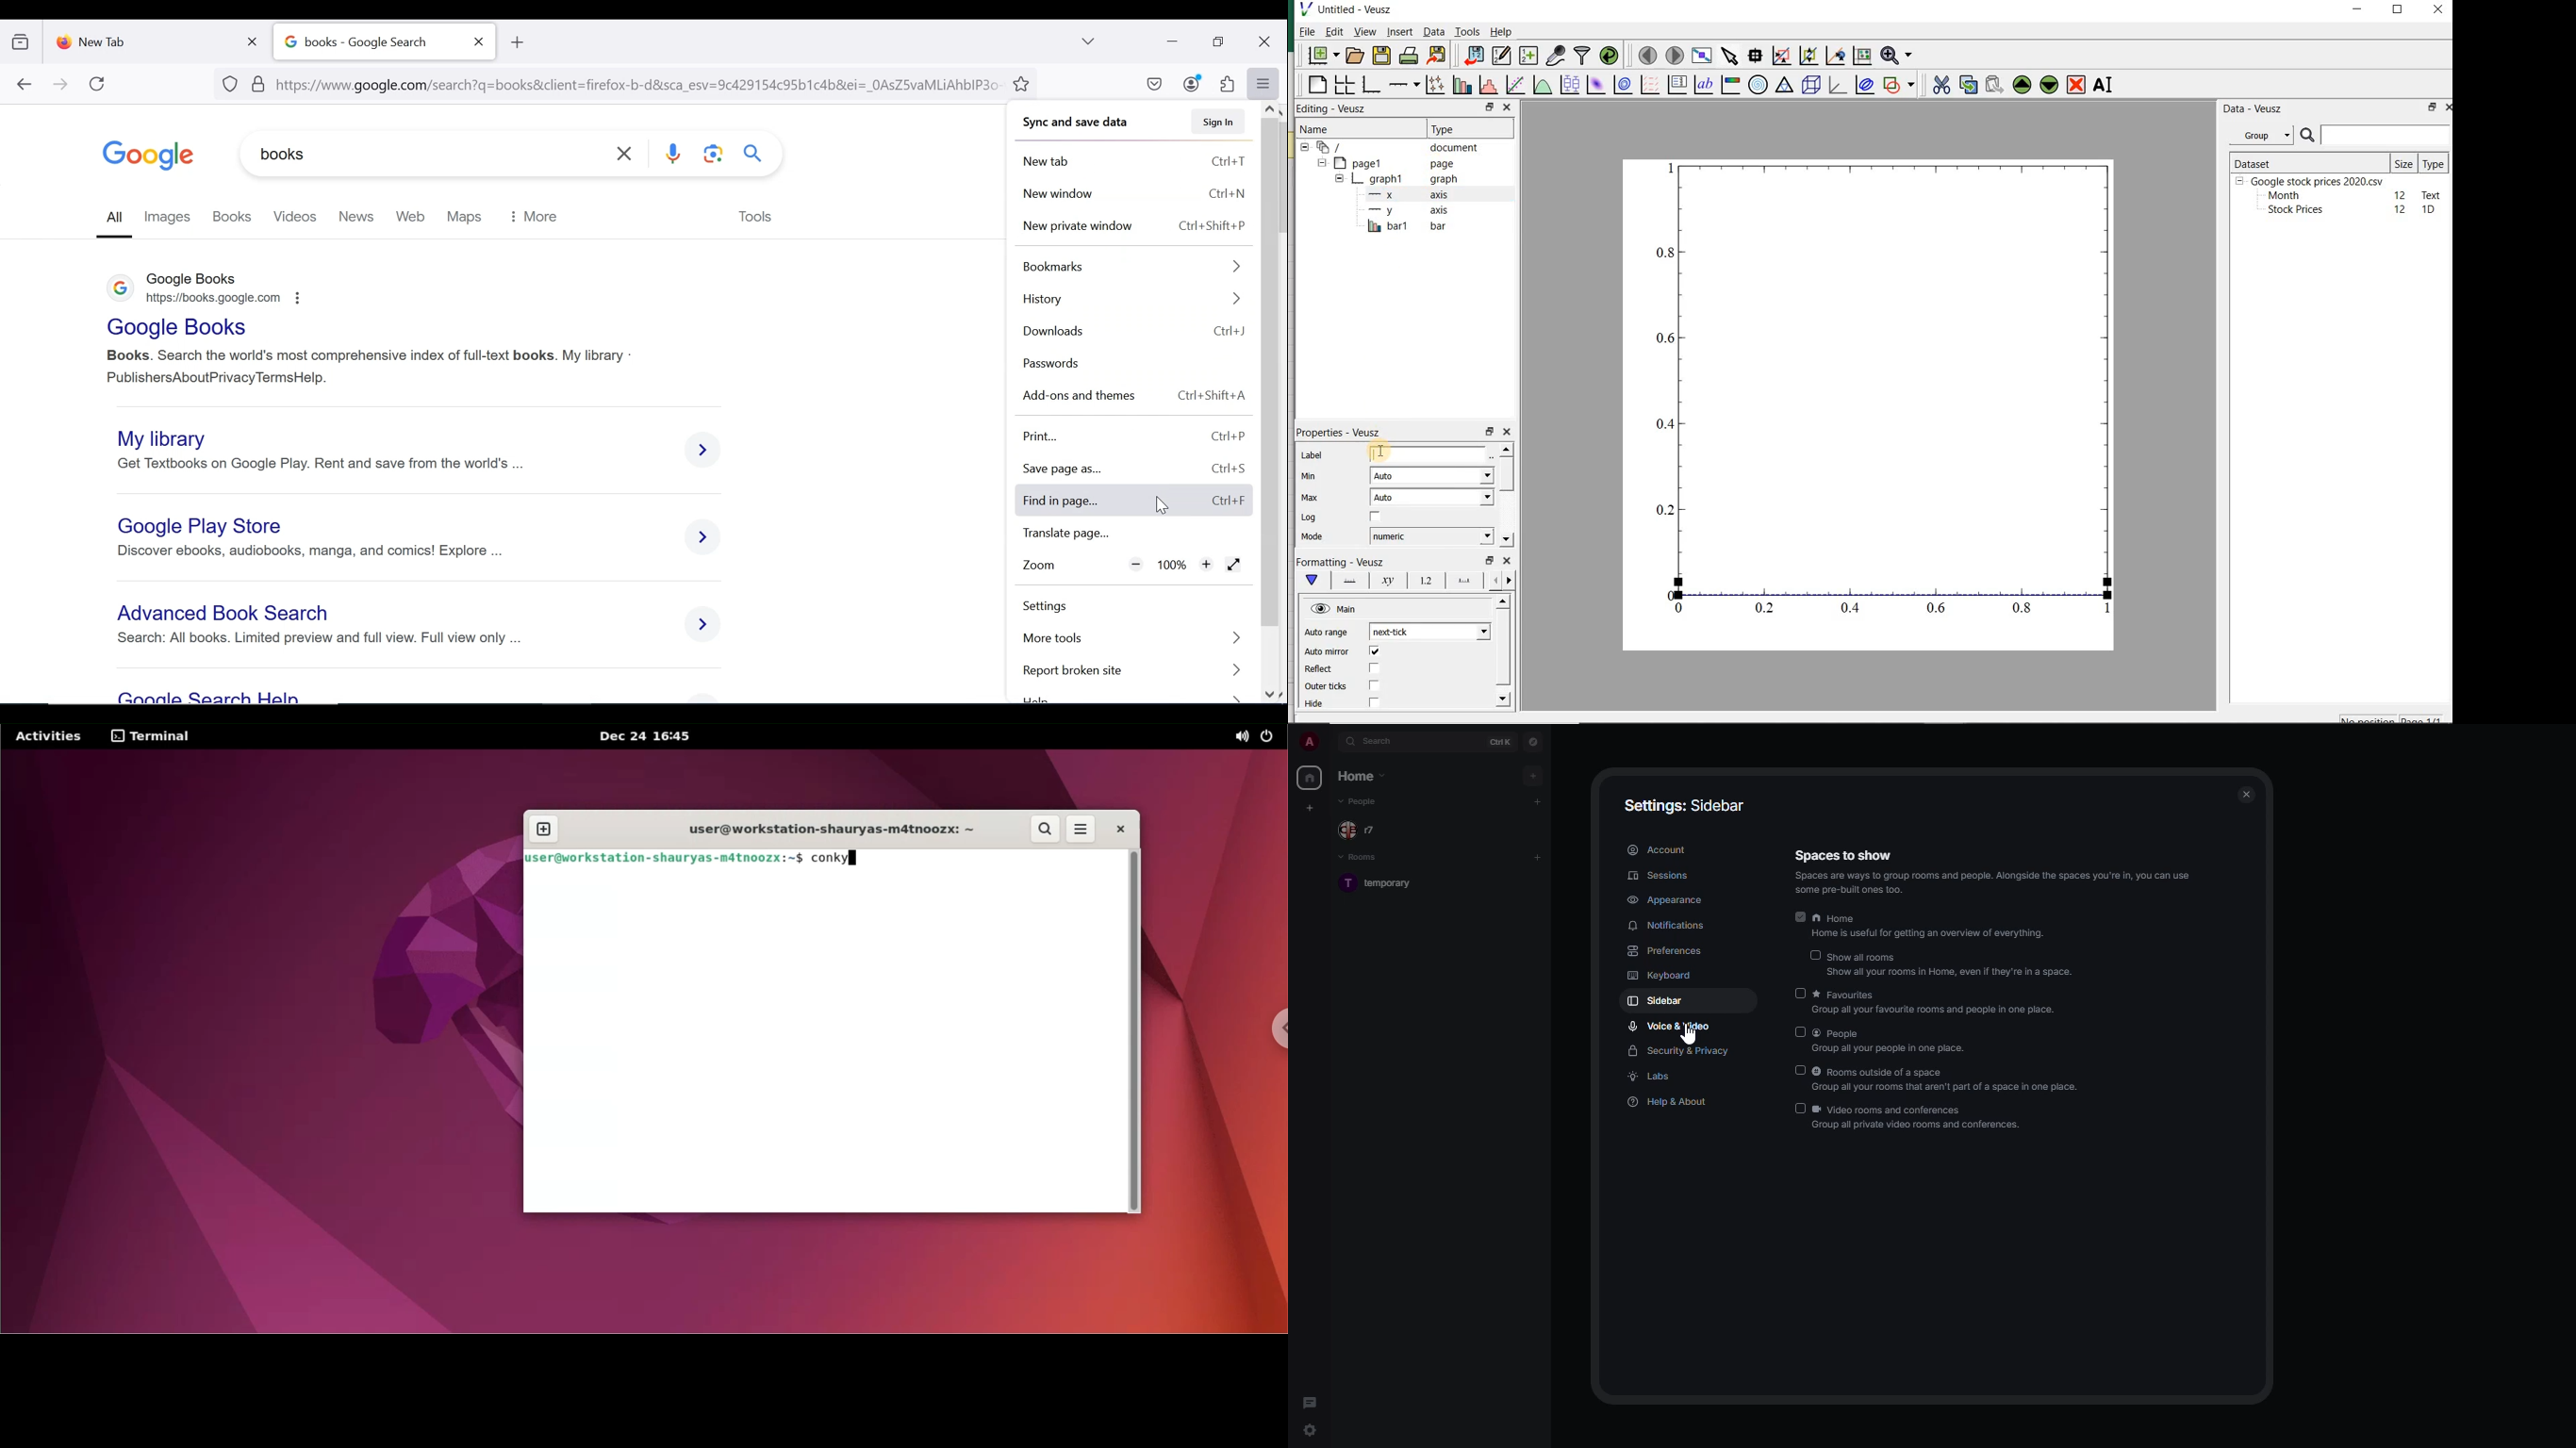 The width and height of the screenshot is (2576, 1456). I want to click on synch and save data, so click(1071, 123).